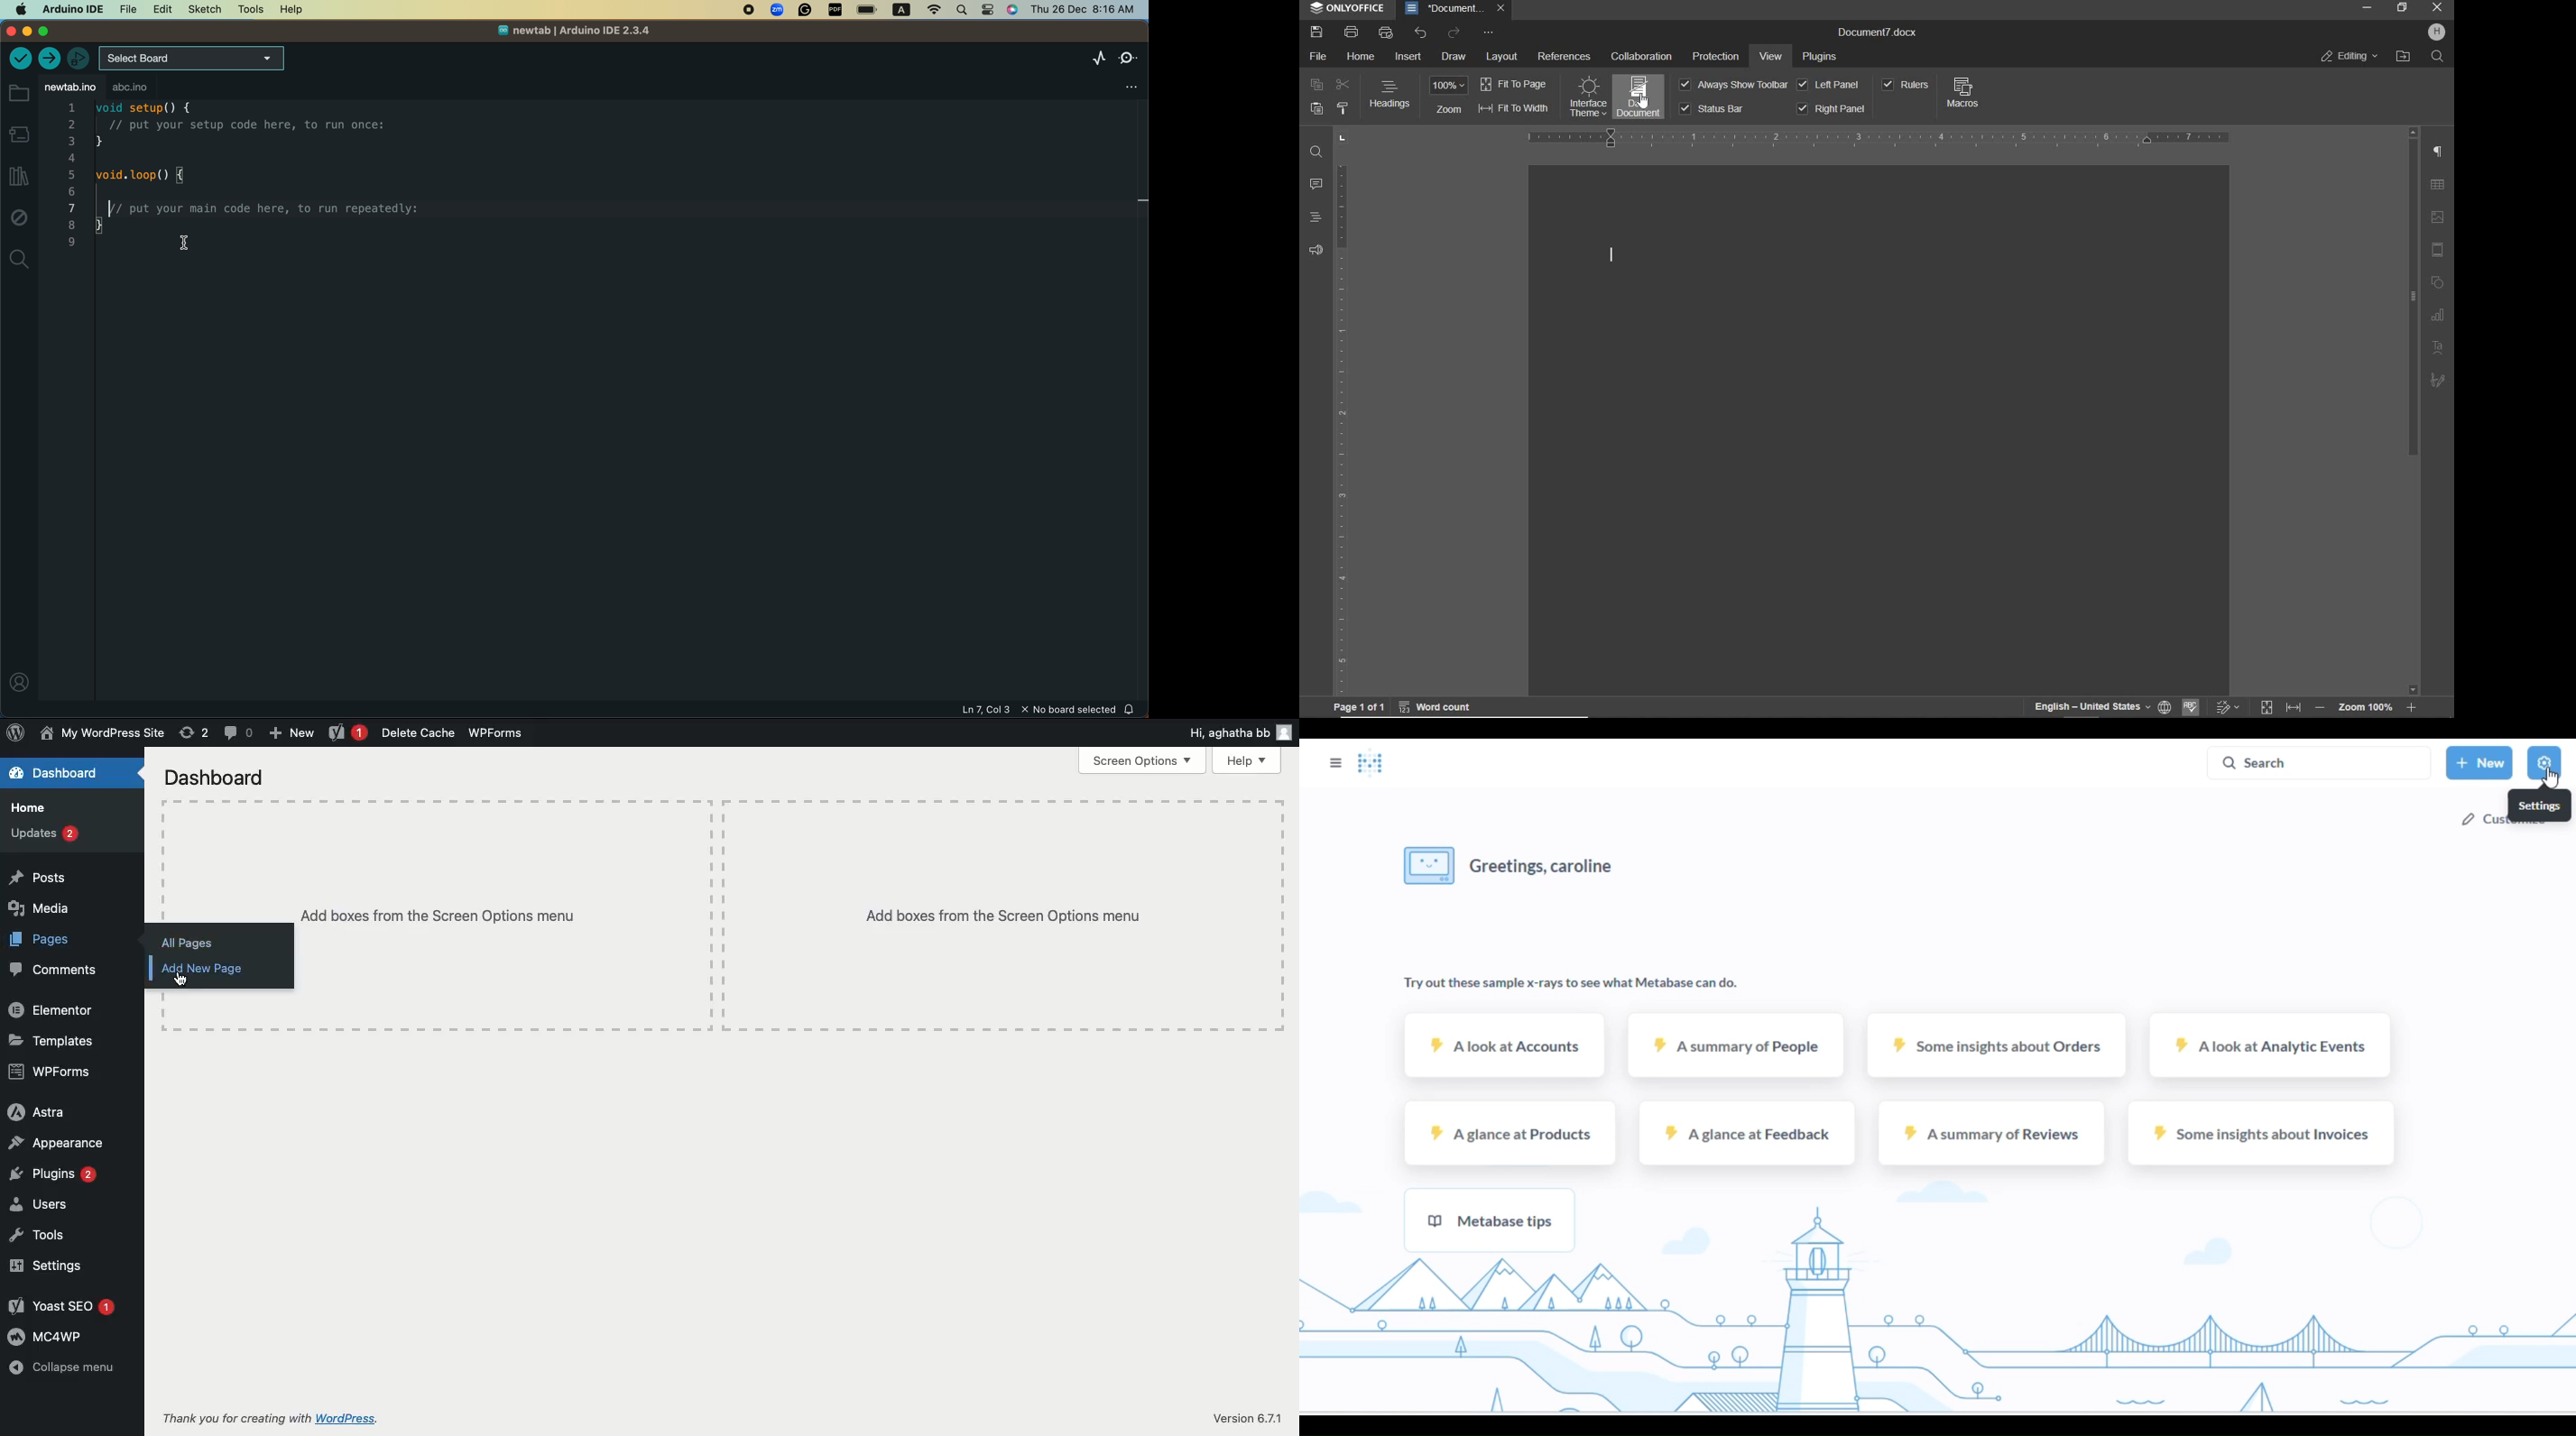  I want to click on sketch, so click(201, 10).